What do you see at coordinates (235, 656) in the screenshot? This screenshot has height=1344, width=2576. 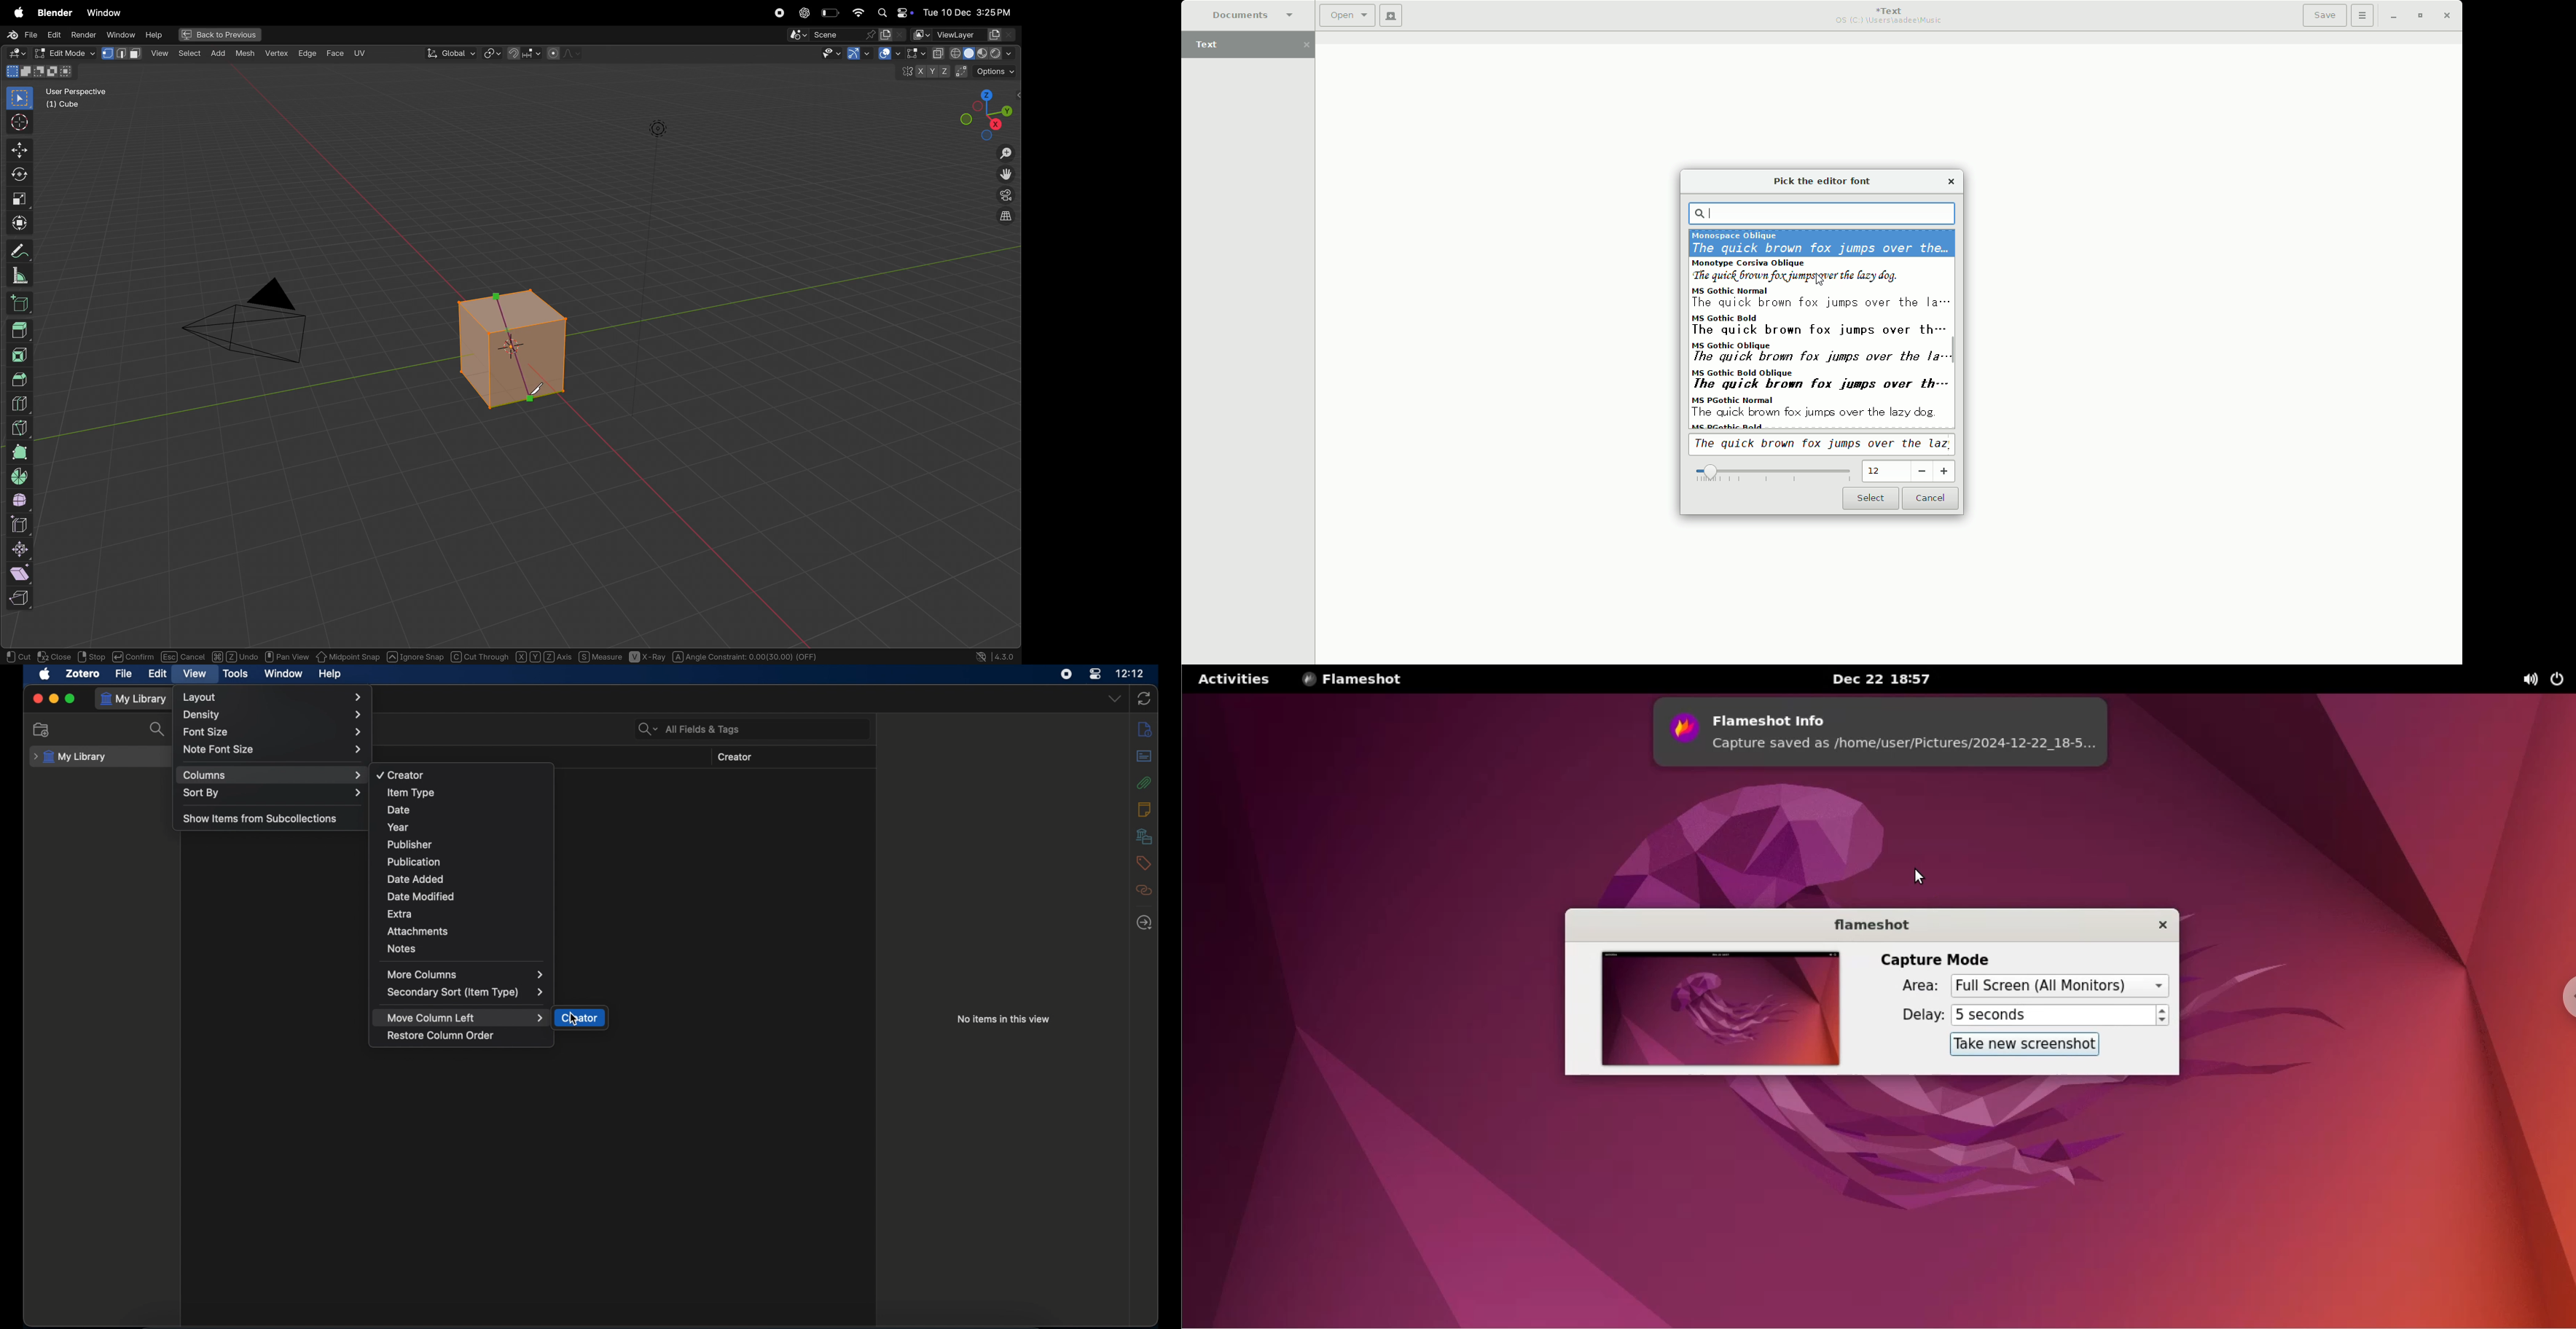 I see `Undo` at bounding box center [235, 656].